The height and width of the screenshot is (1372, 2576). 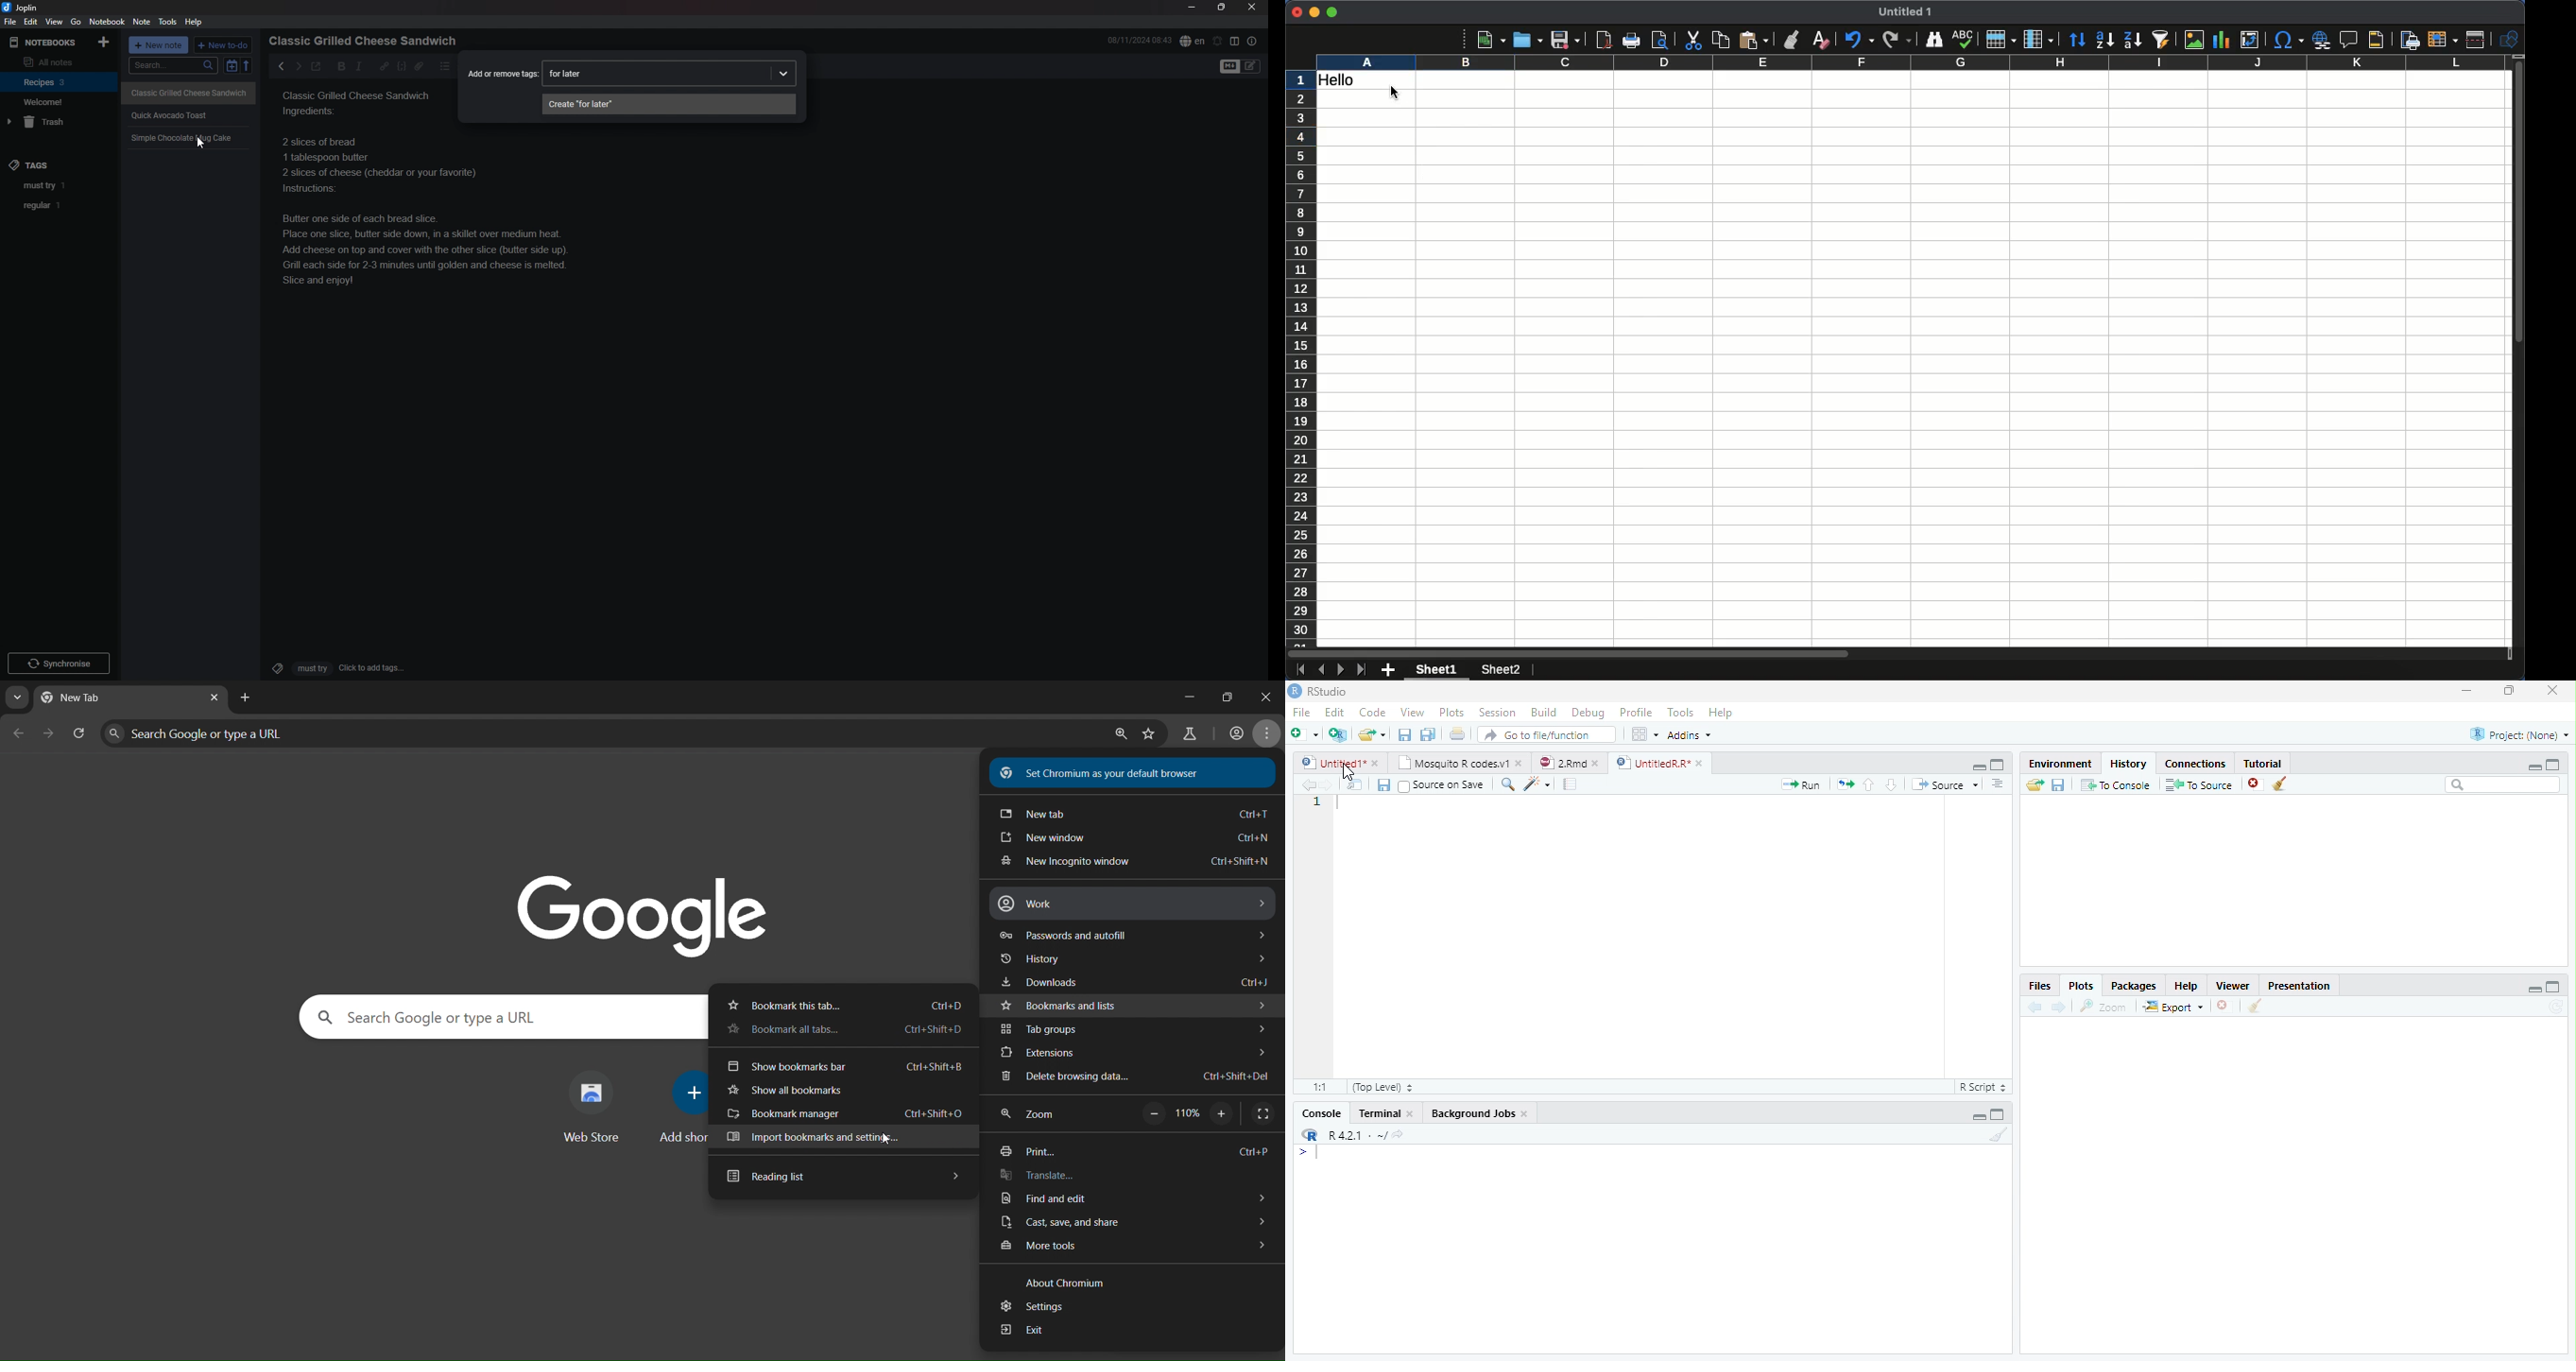 I want to click on Special characters, so click(x=2288, y=40).